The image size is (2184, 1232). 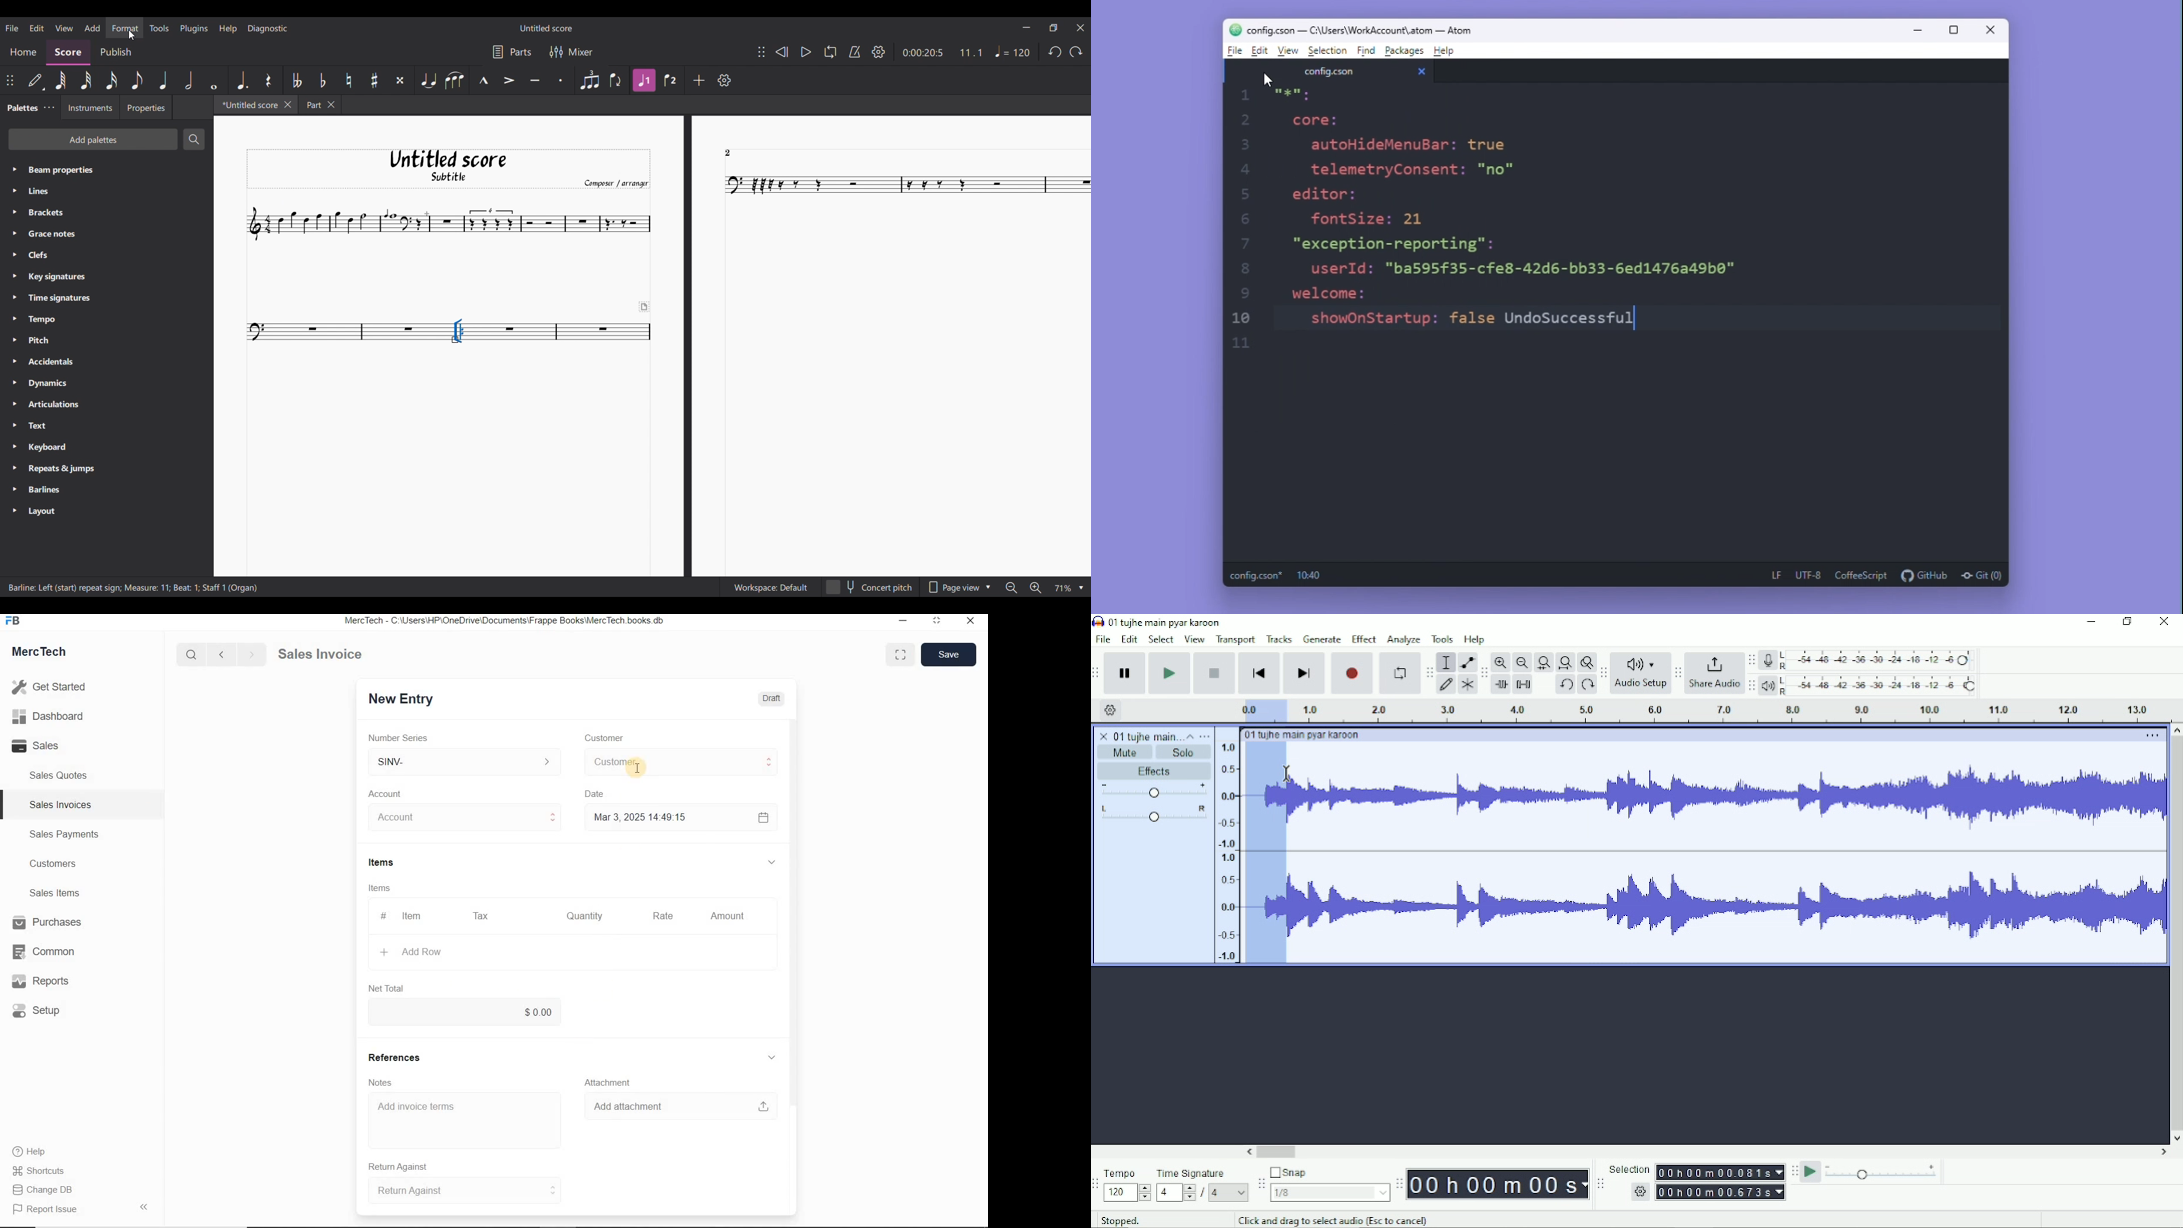 What do you see at coordinates (612, 738) in the screenshot?
I see `Customer` at bounding box center [612, 738].